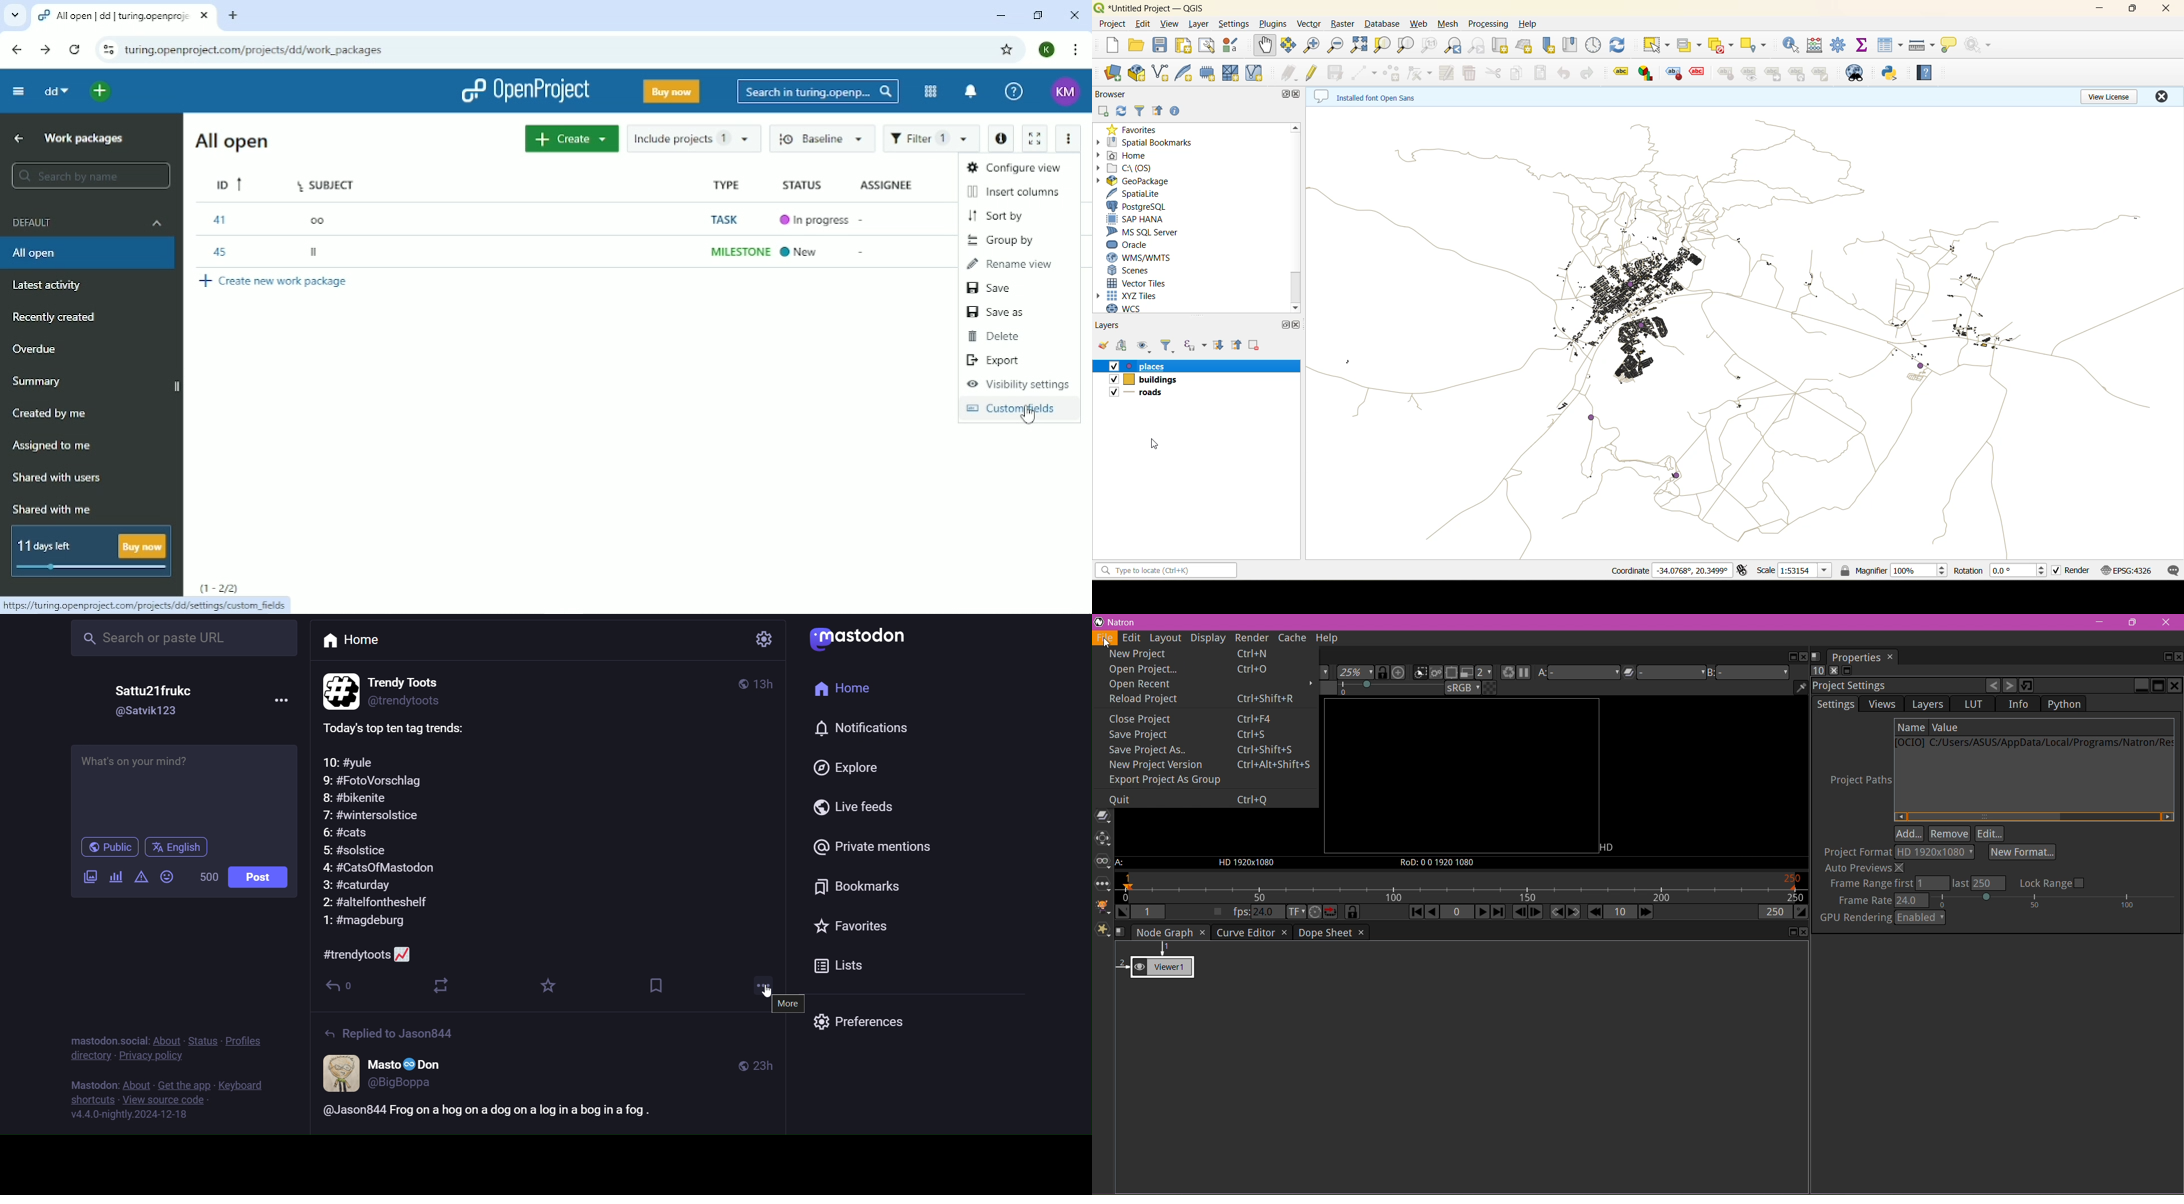 This screenshot has height=1204, width=2184. What do you see at coordinates (1164, 570) in the screenshot?
I see `status bar` at bounding box center [1164, 570].